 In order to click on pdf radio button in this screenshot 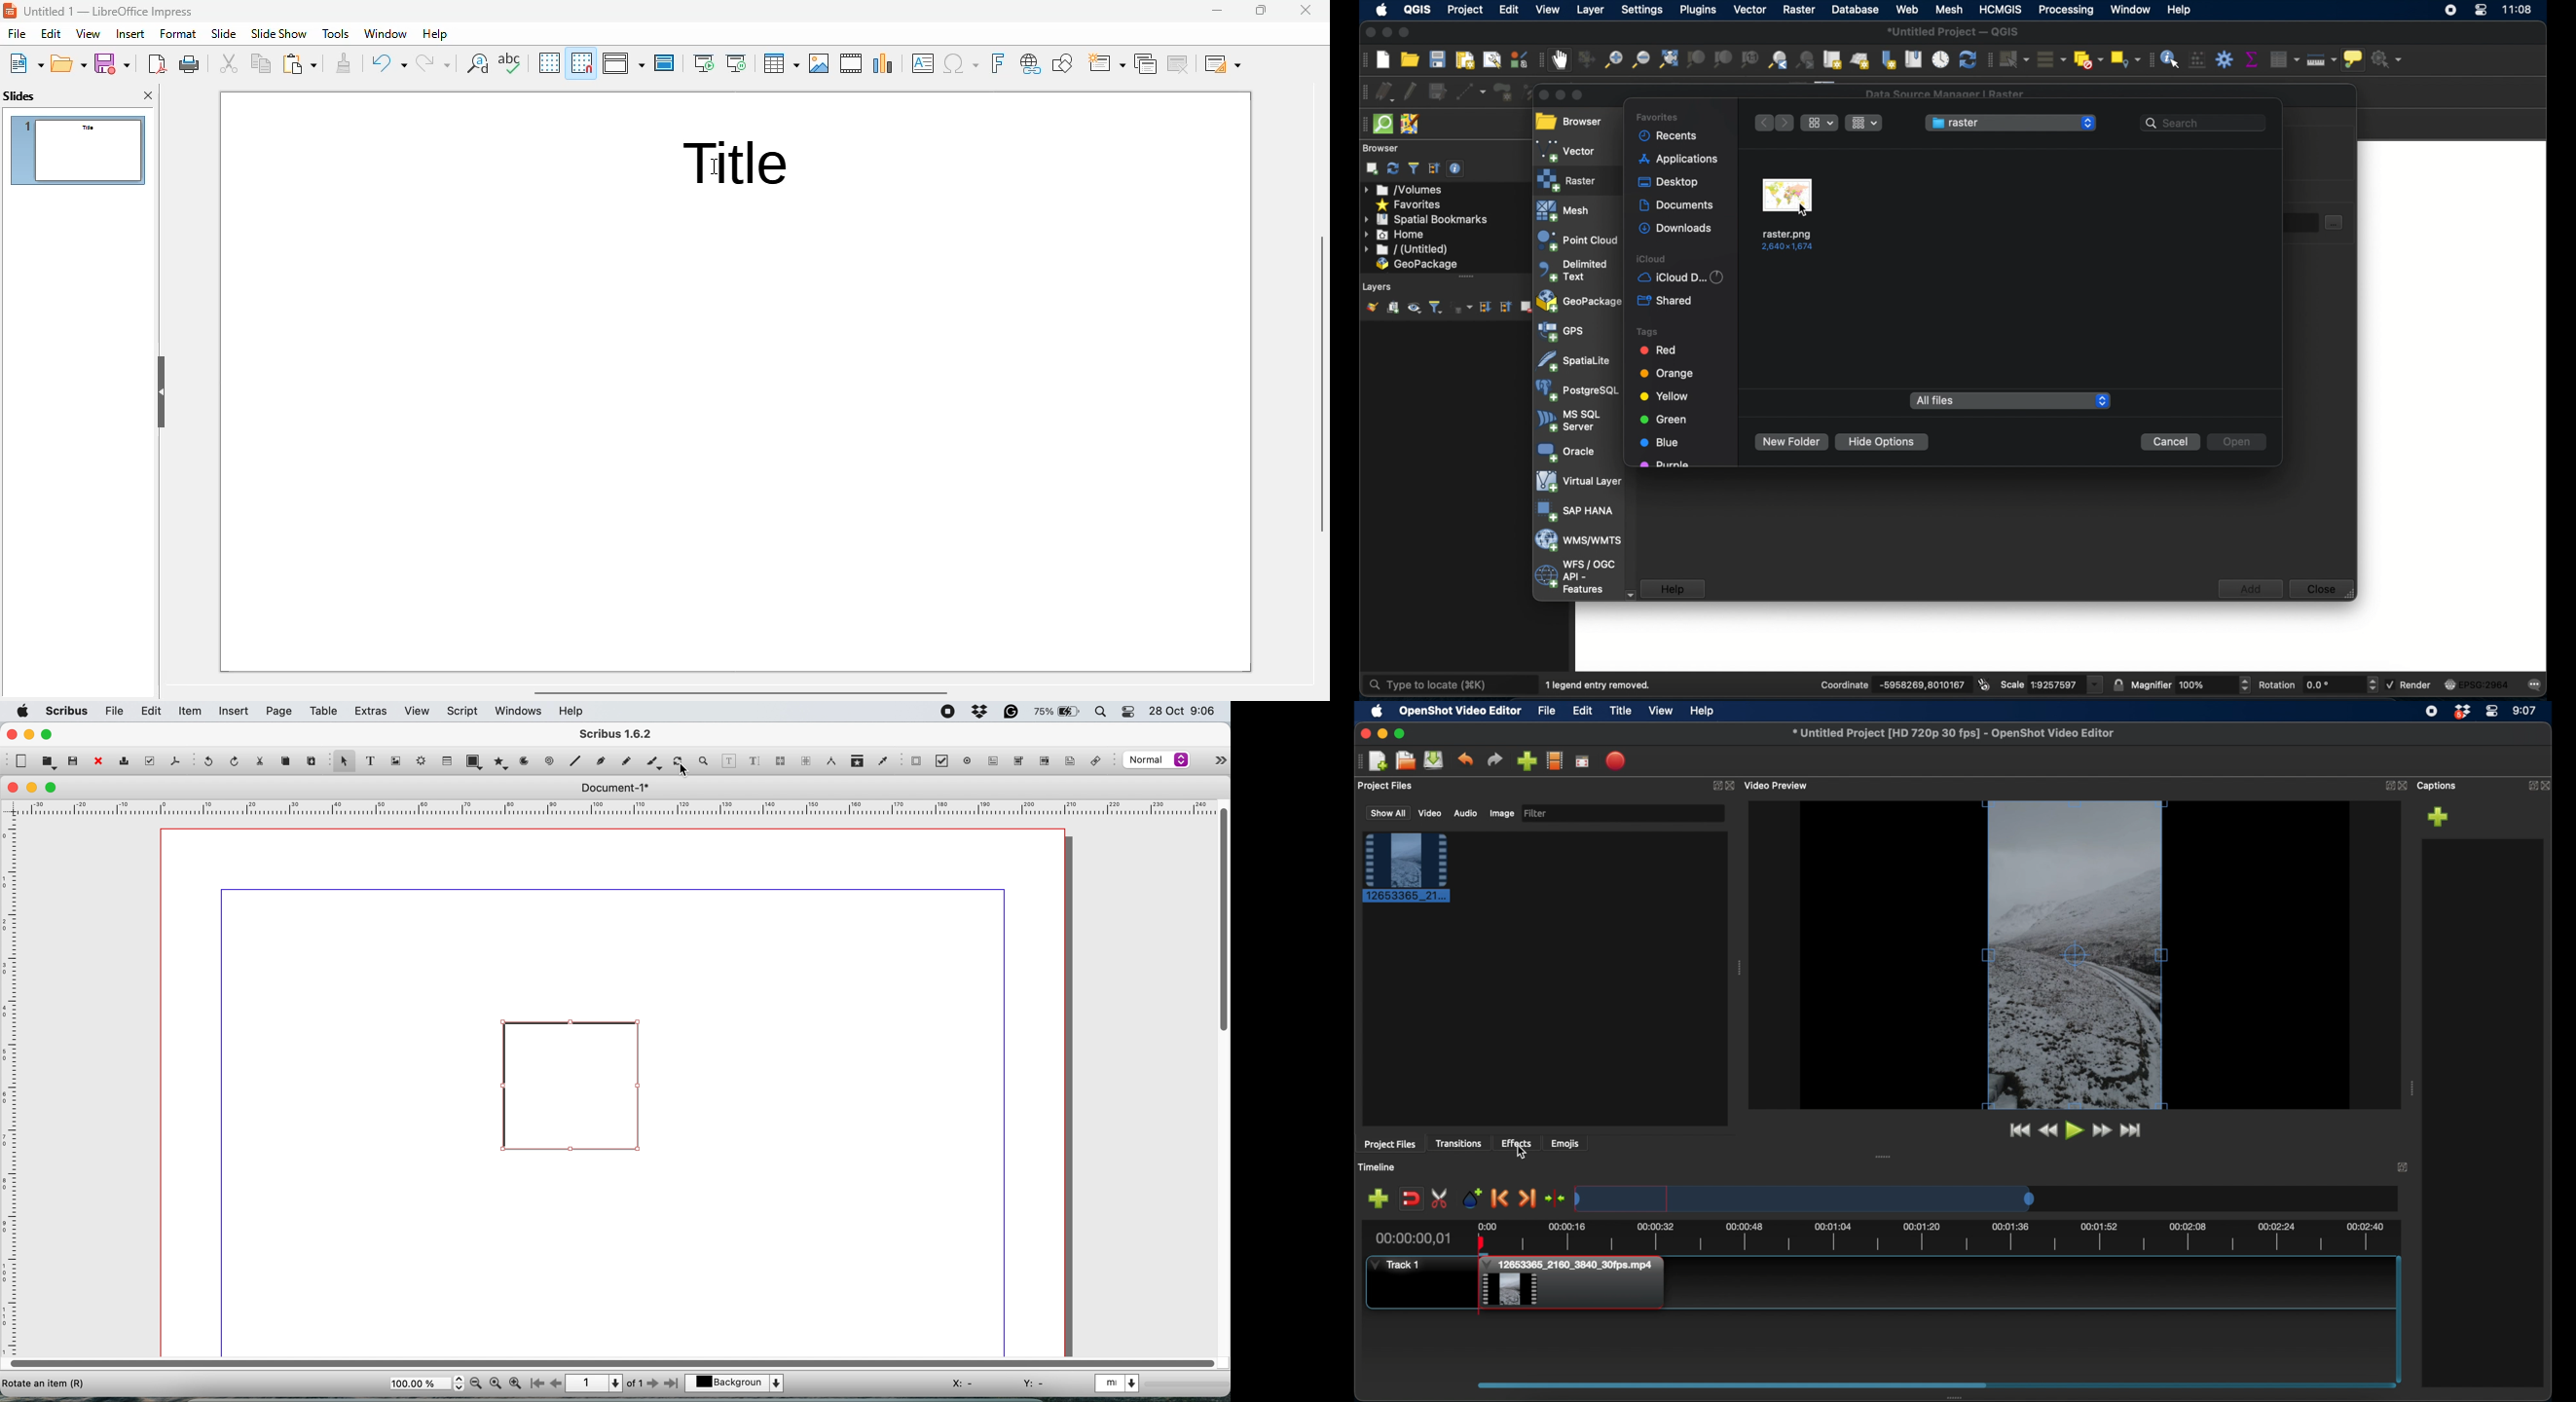, I will do `click(965, 760)`.